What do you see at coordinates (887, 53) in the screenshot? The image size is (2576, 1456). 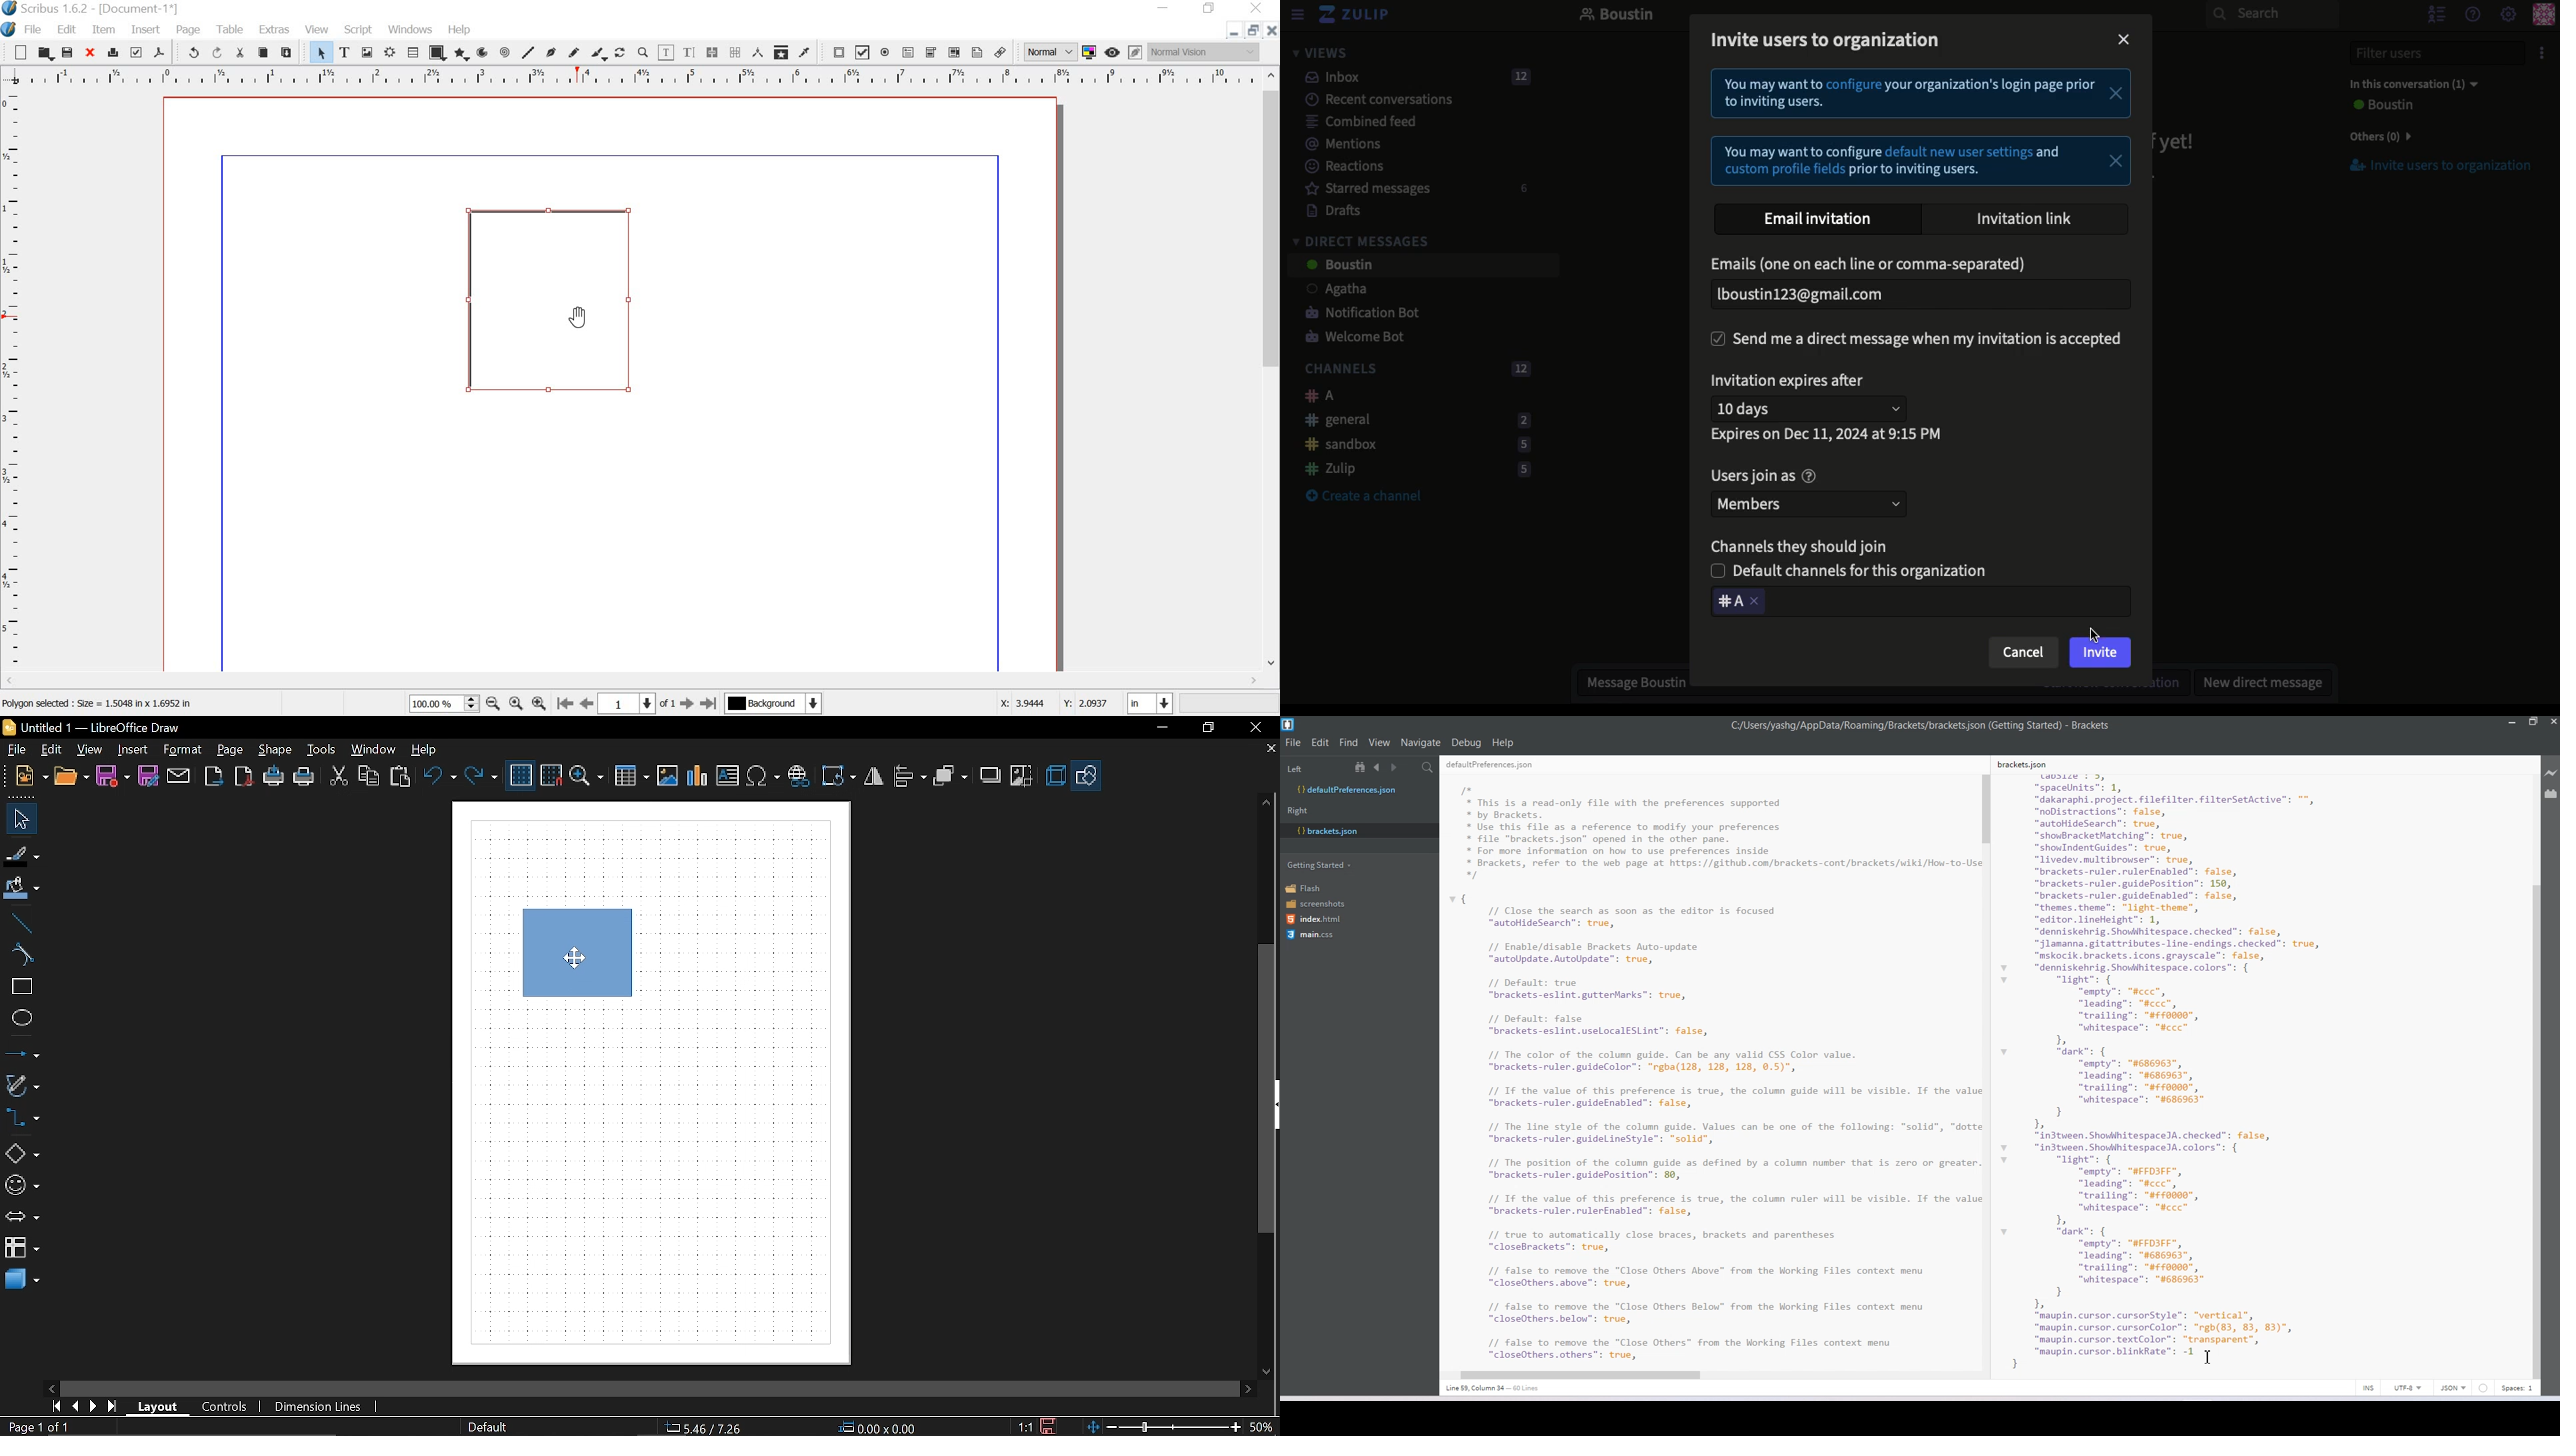 I see `pdf radio button` at bounding box center [887, 53].